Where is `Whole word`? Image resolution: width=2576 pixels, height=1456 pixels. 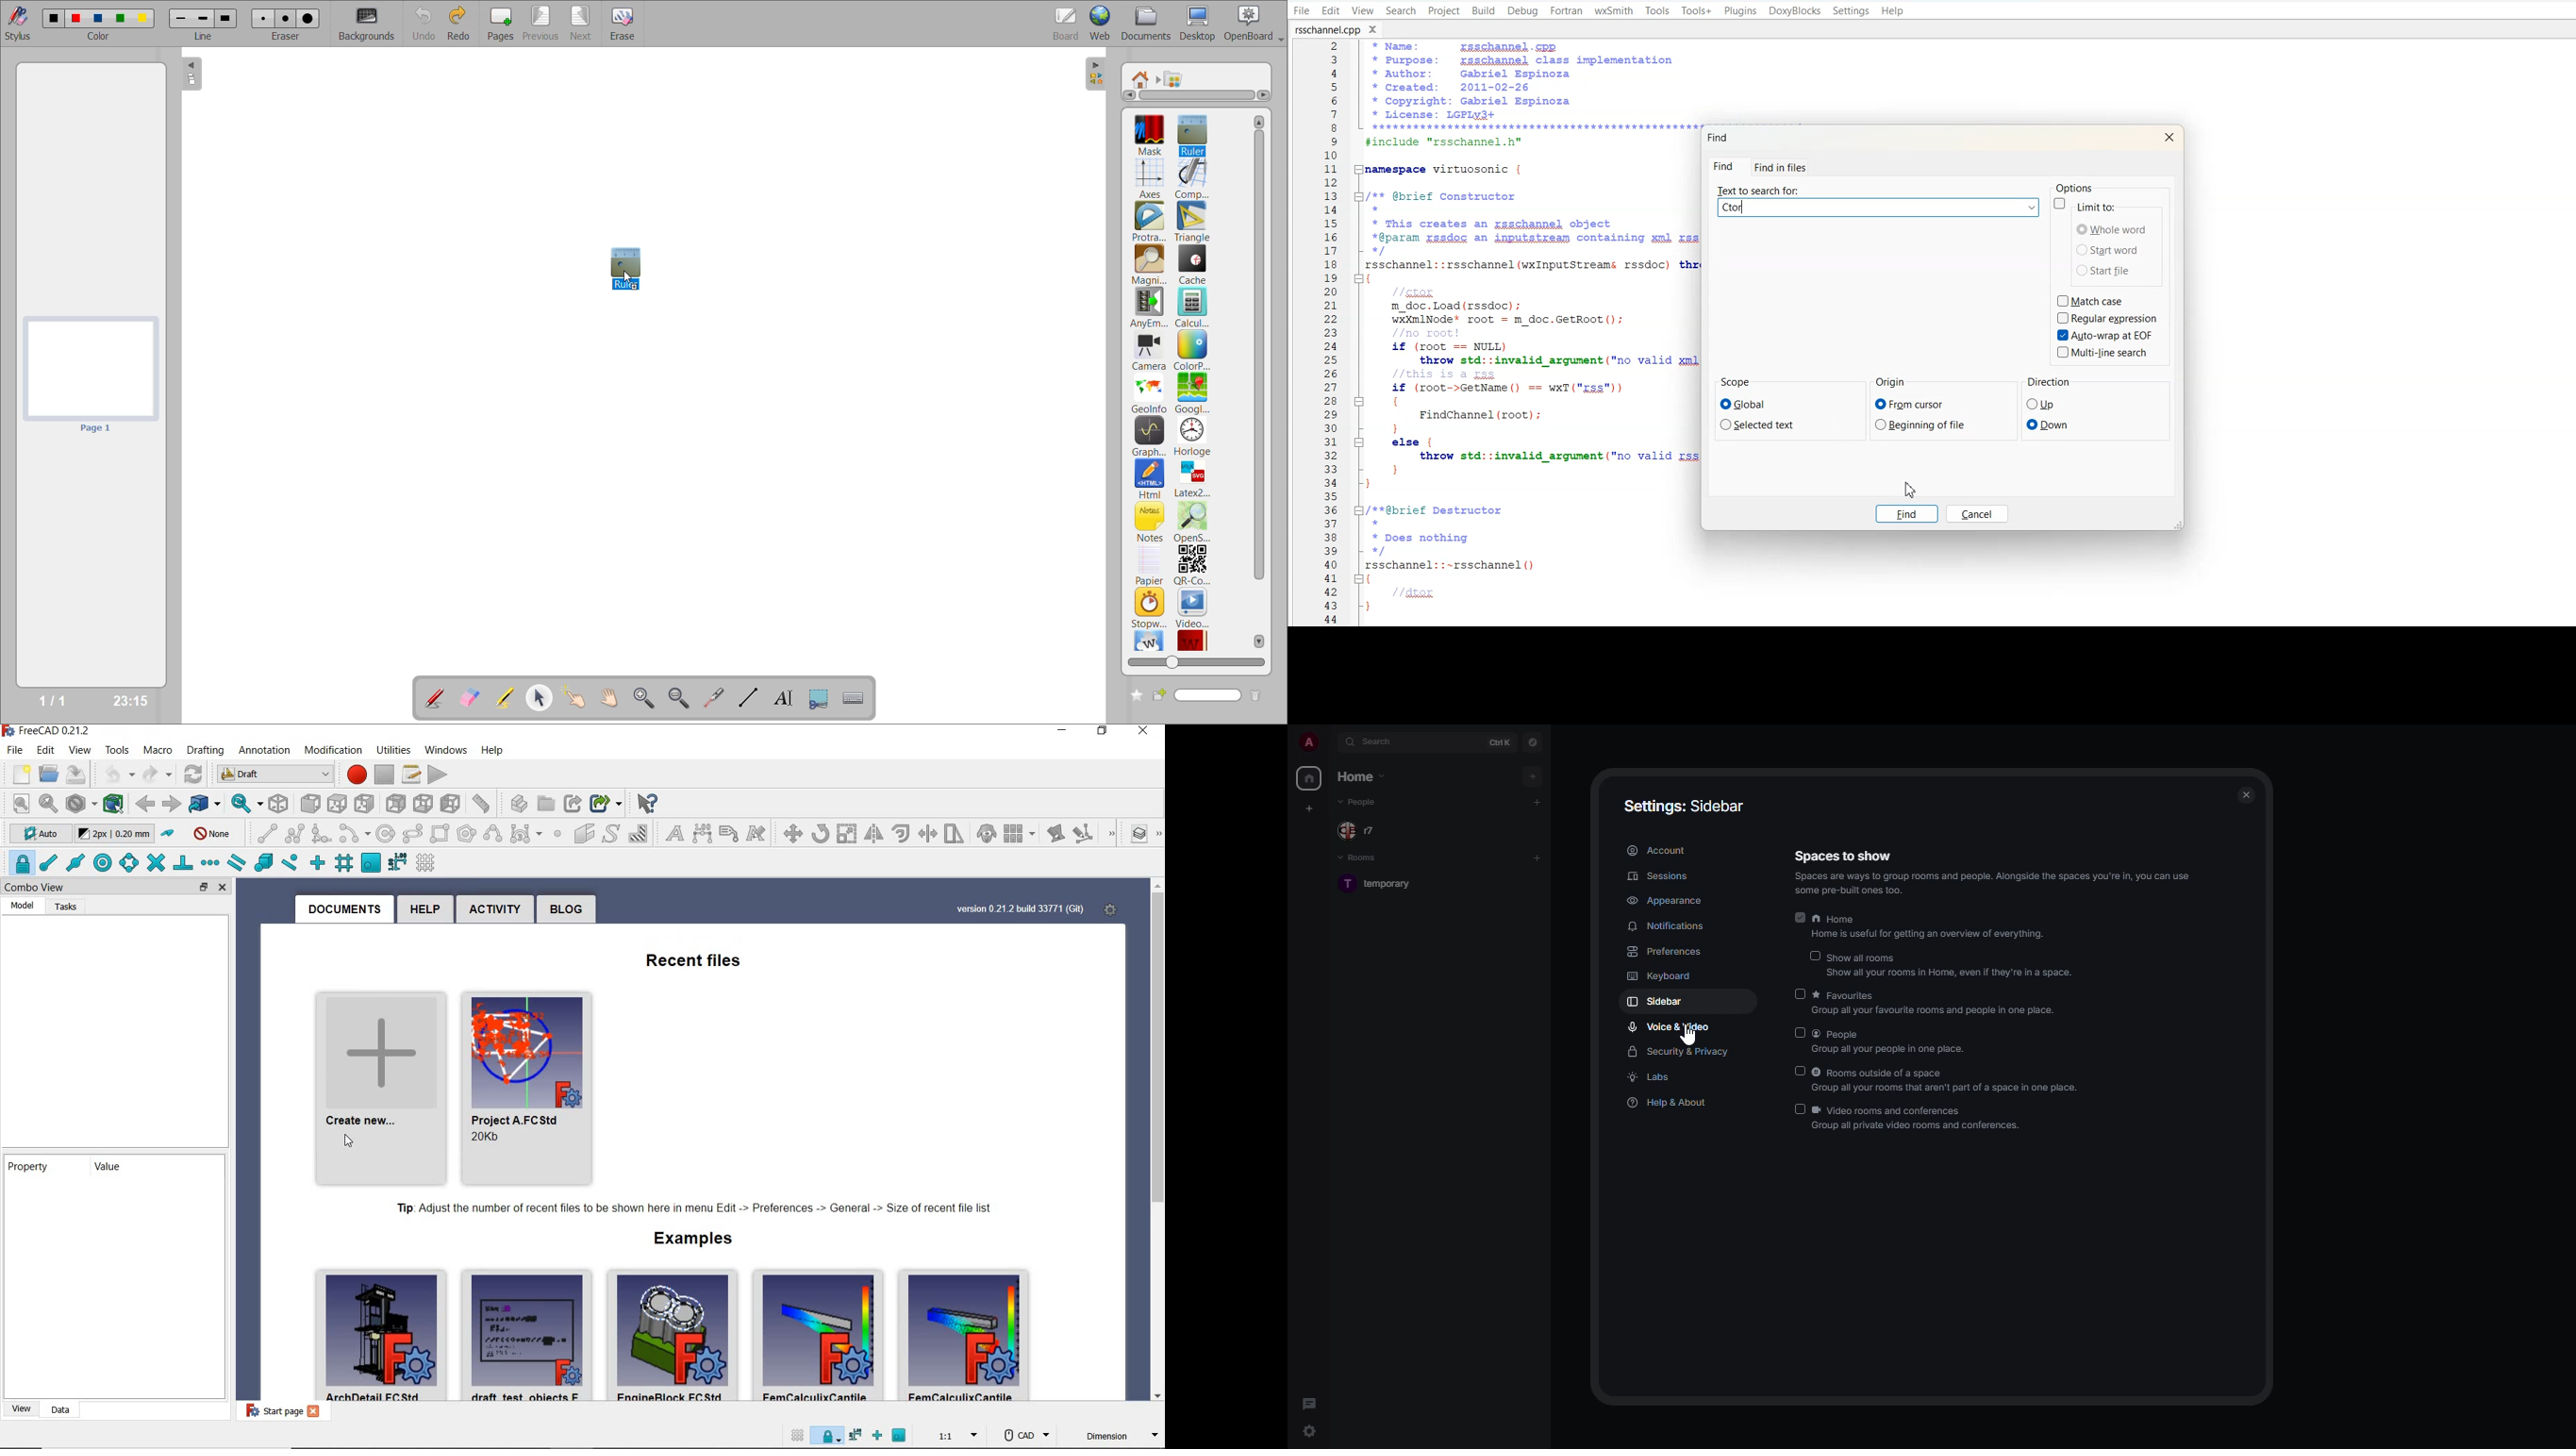
Whole word is located at coordinates (2113, 229).